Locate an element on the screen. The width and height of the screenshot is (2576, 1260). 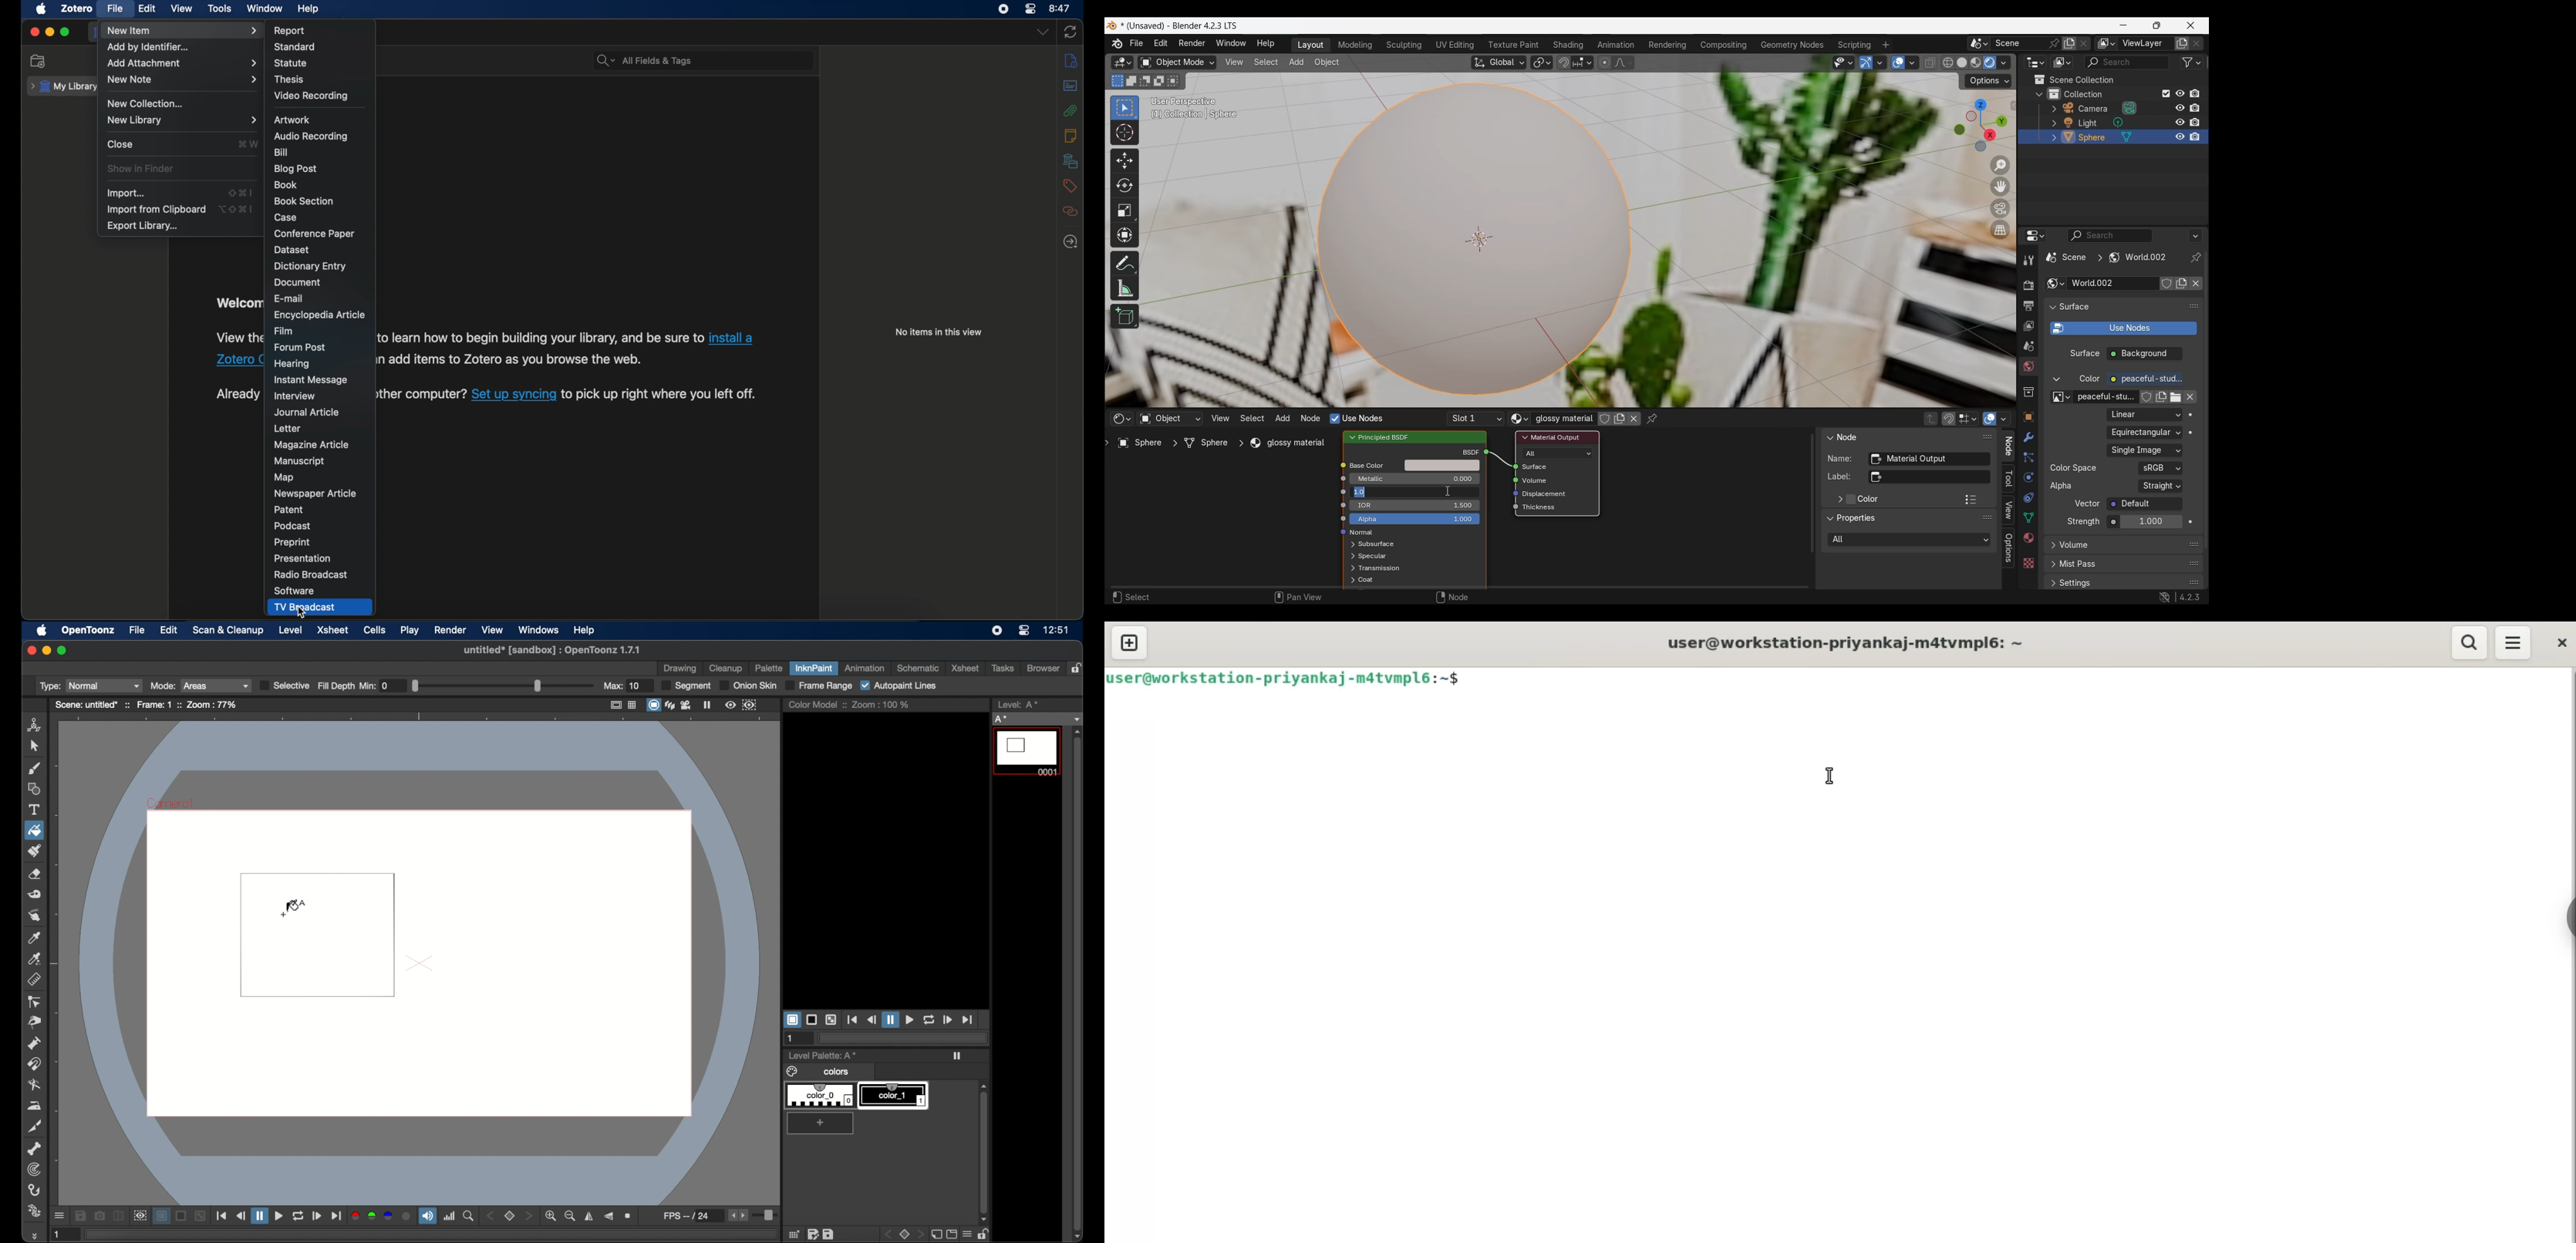
View the Quick Start Guide to learn how to begin building your library, and be sure to install a
Zotero Connector so you can add items to Zotero as you browse the web. is located at coordinates (513, 361).